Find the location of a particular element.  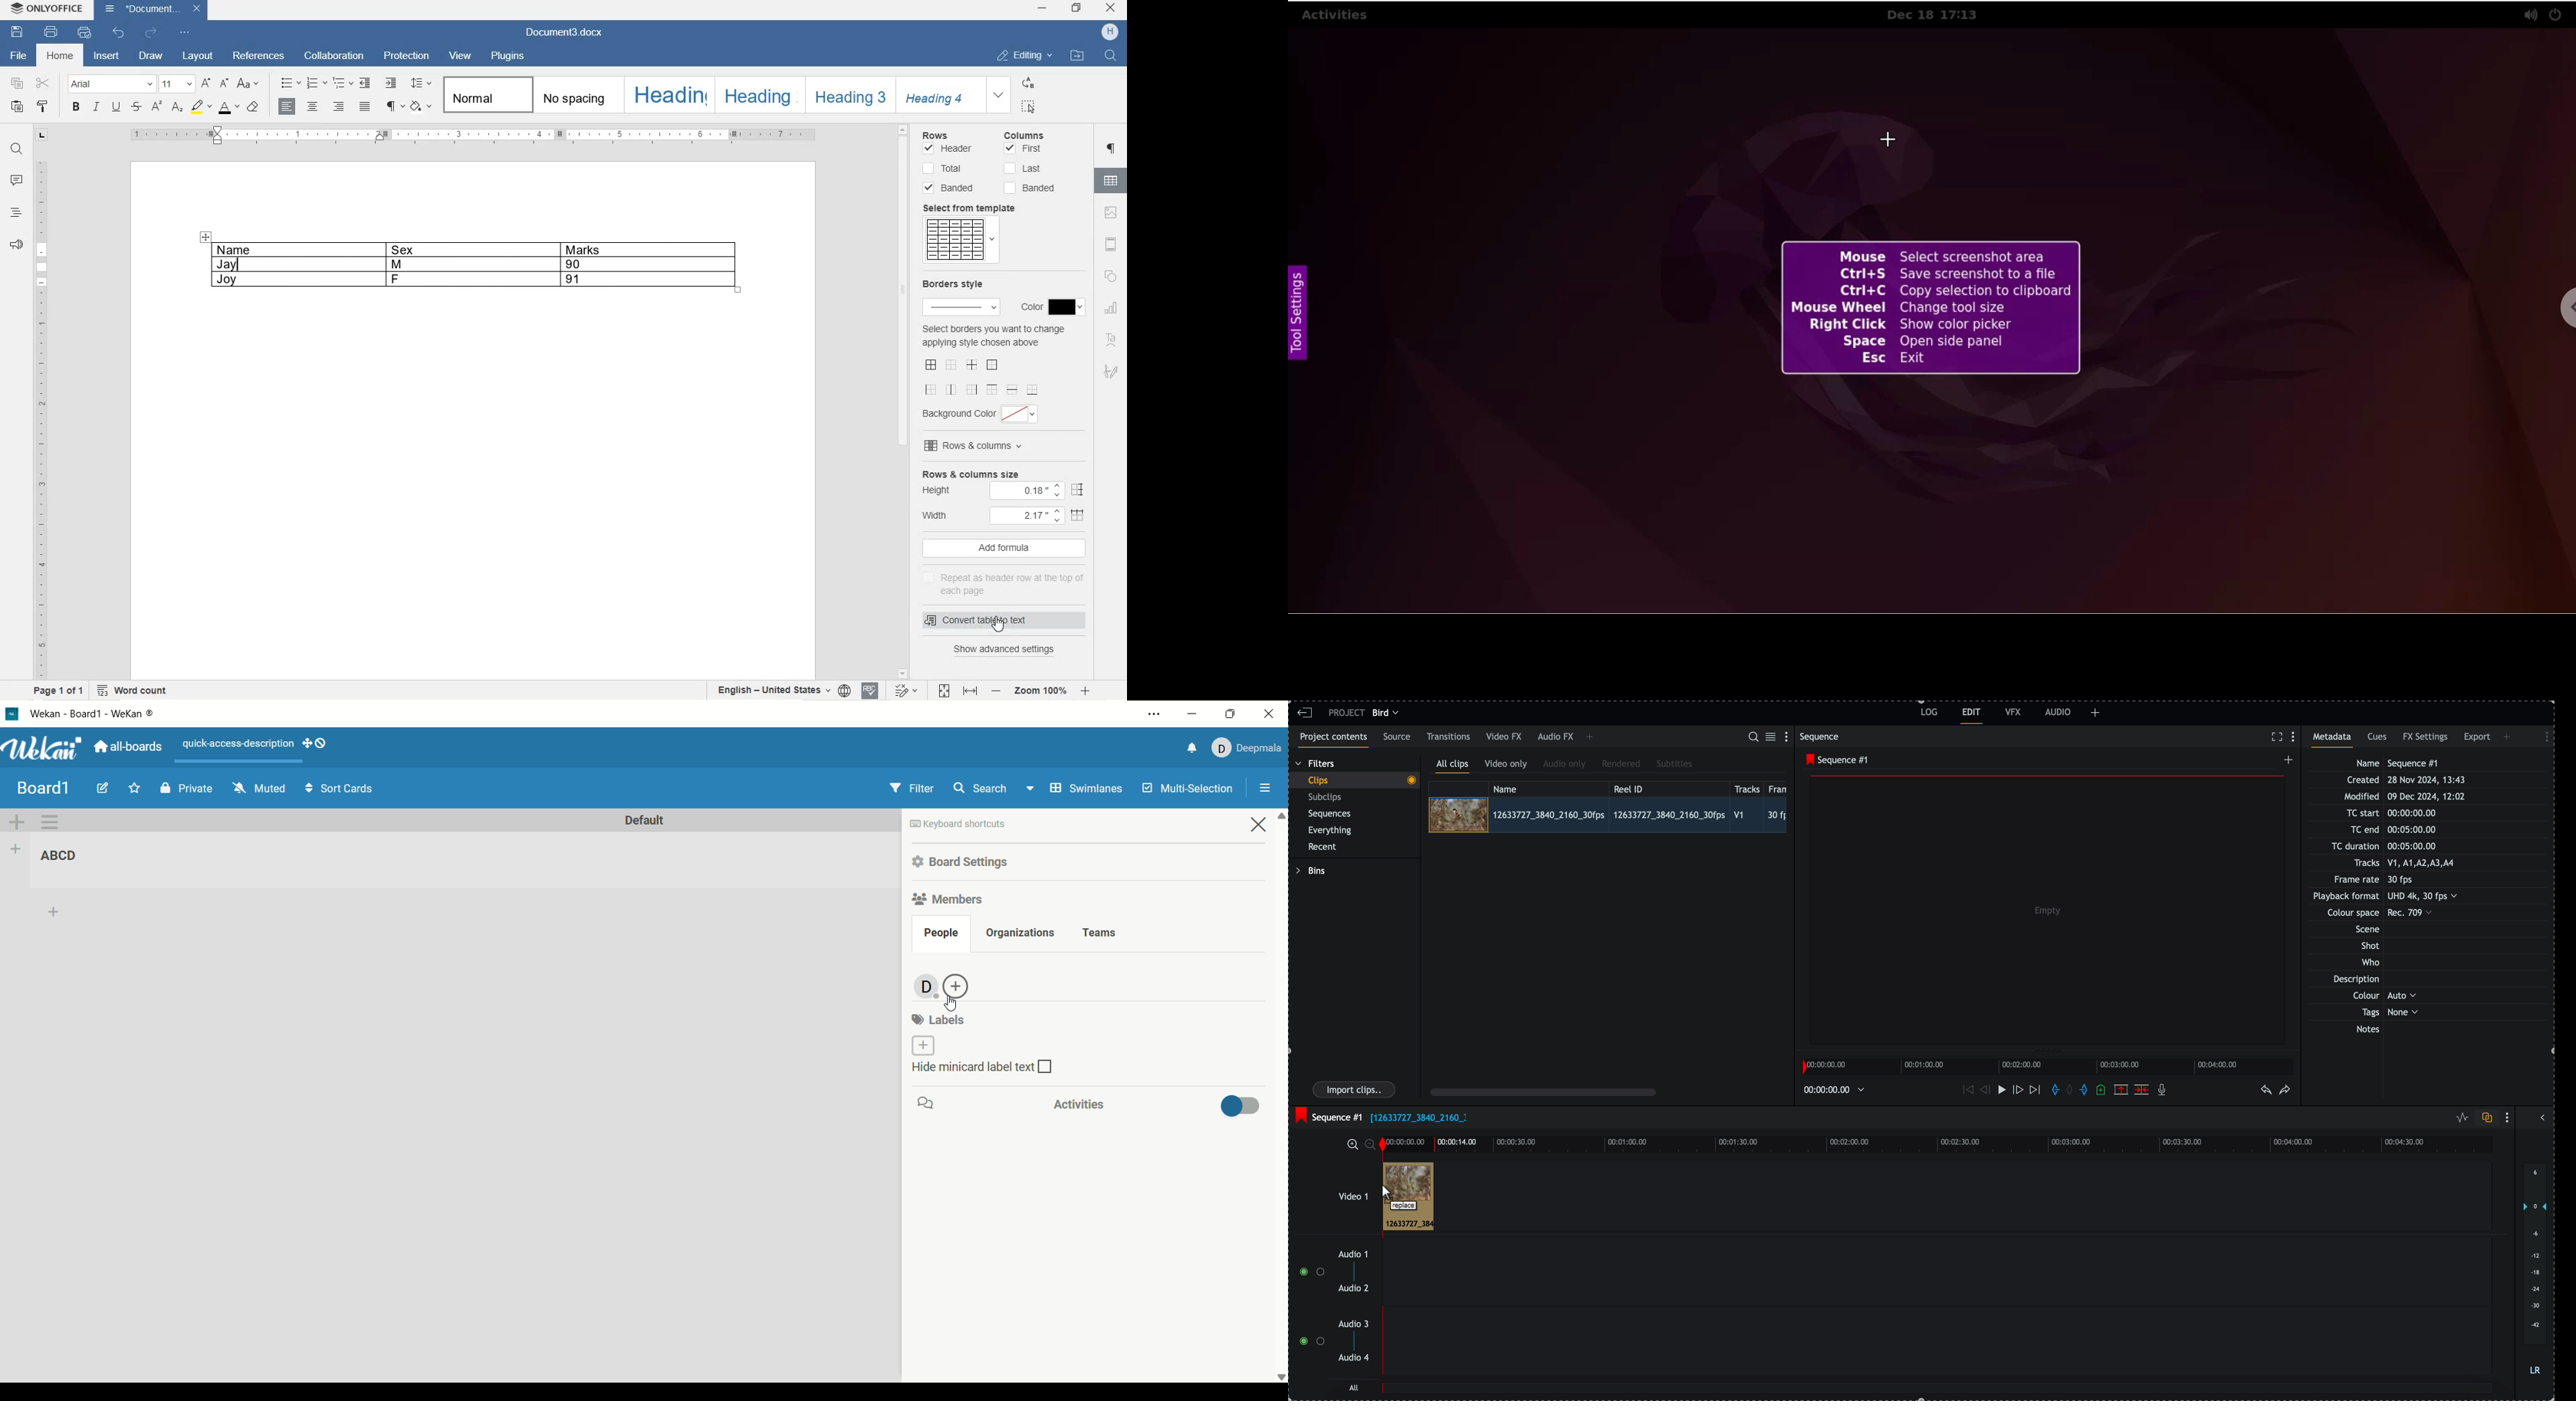

PROTECTION is located at coordinates (407, 58).